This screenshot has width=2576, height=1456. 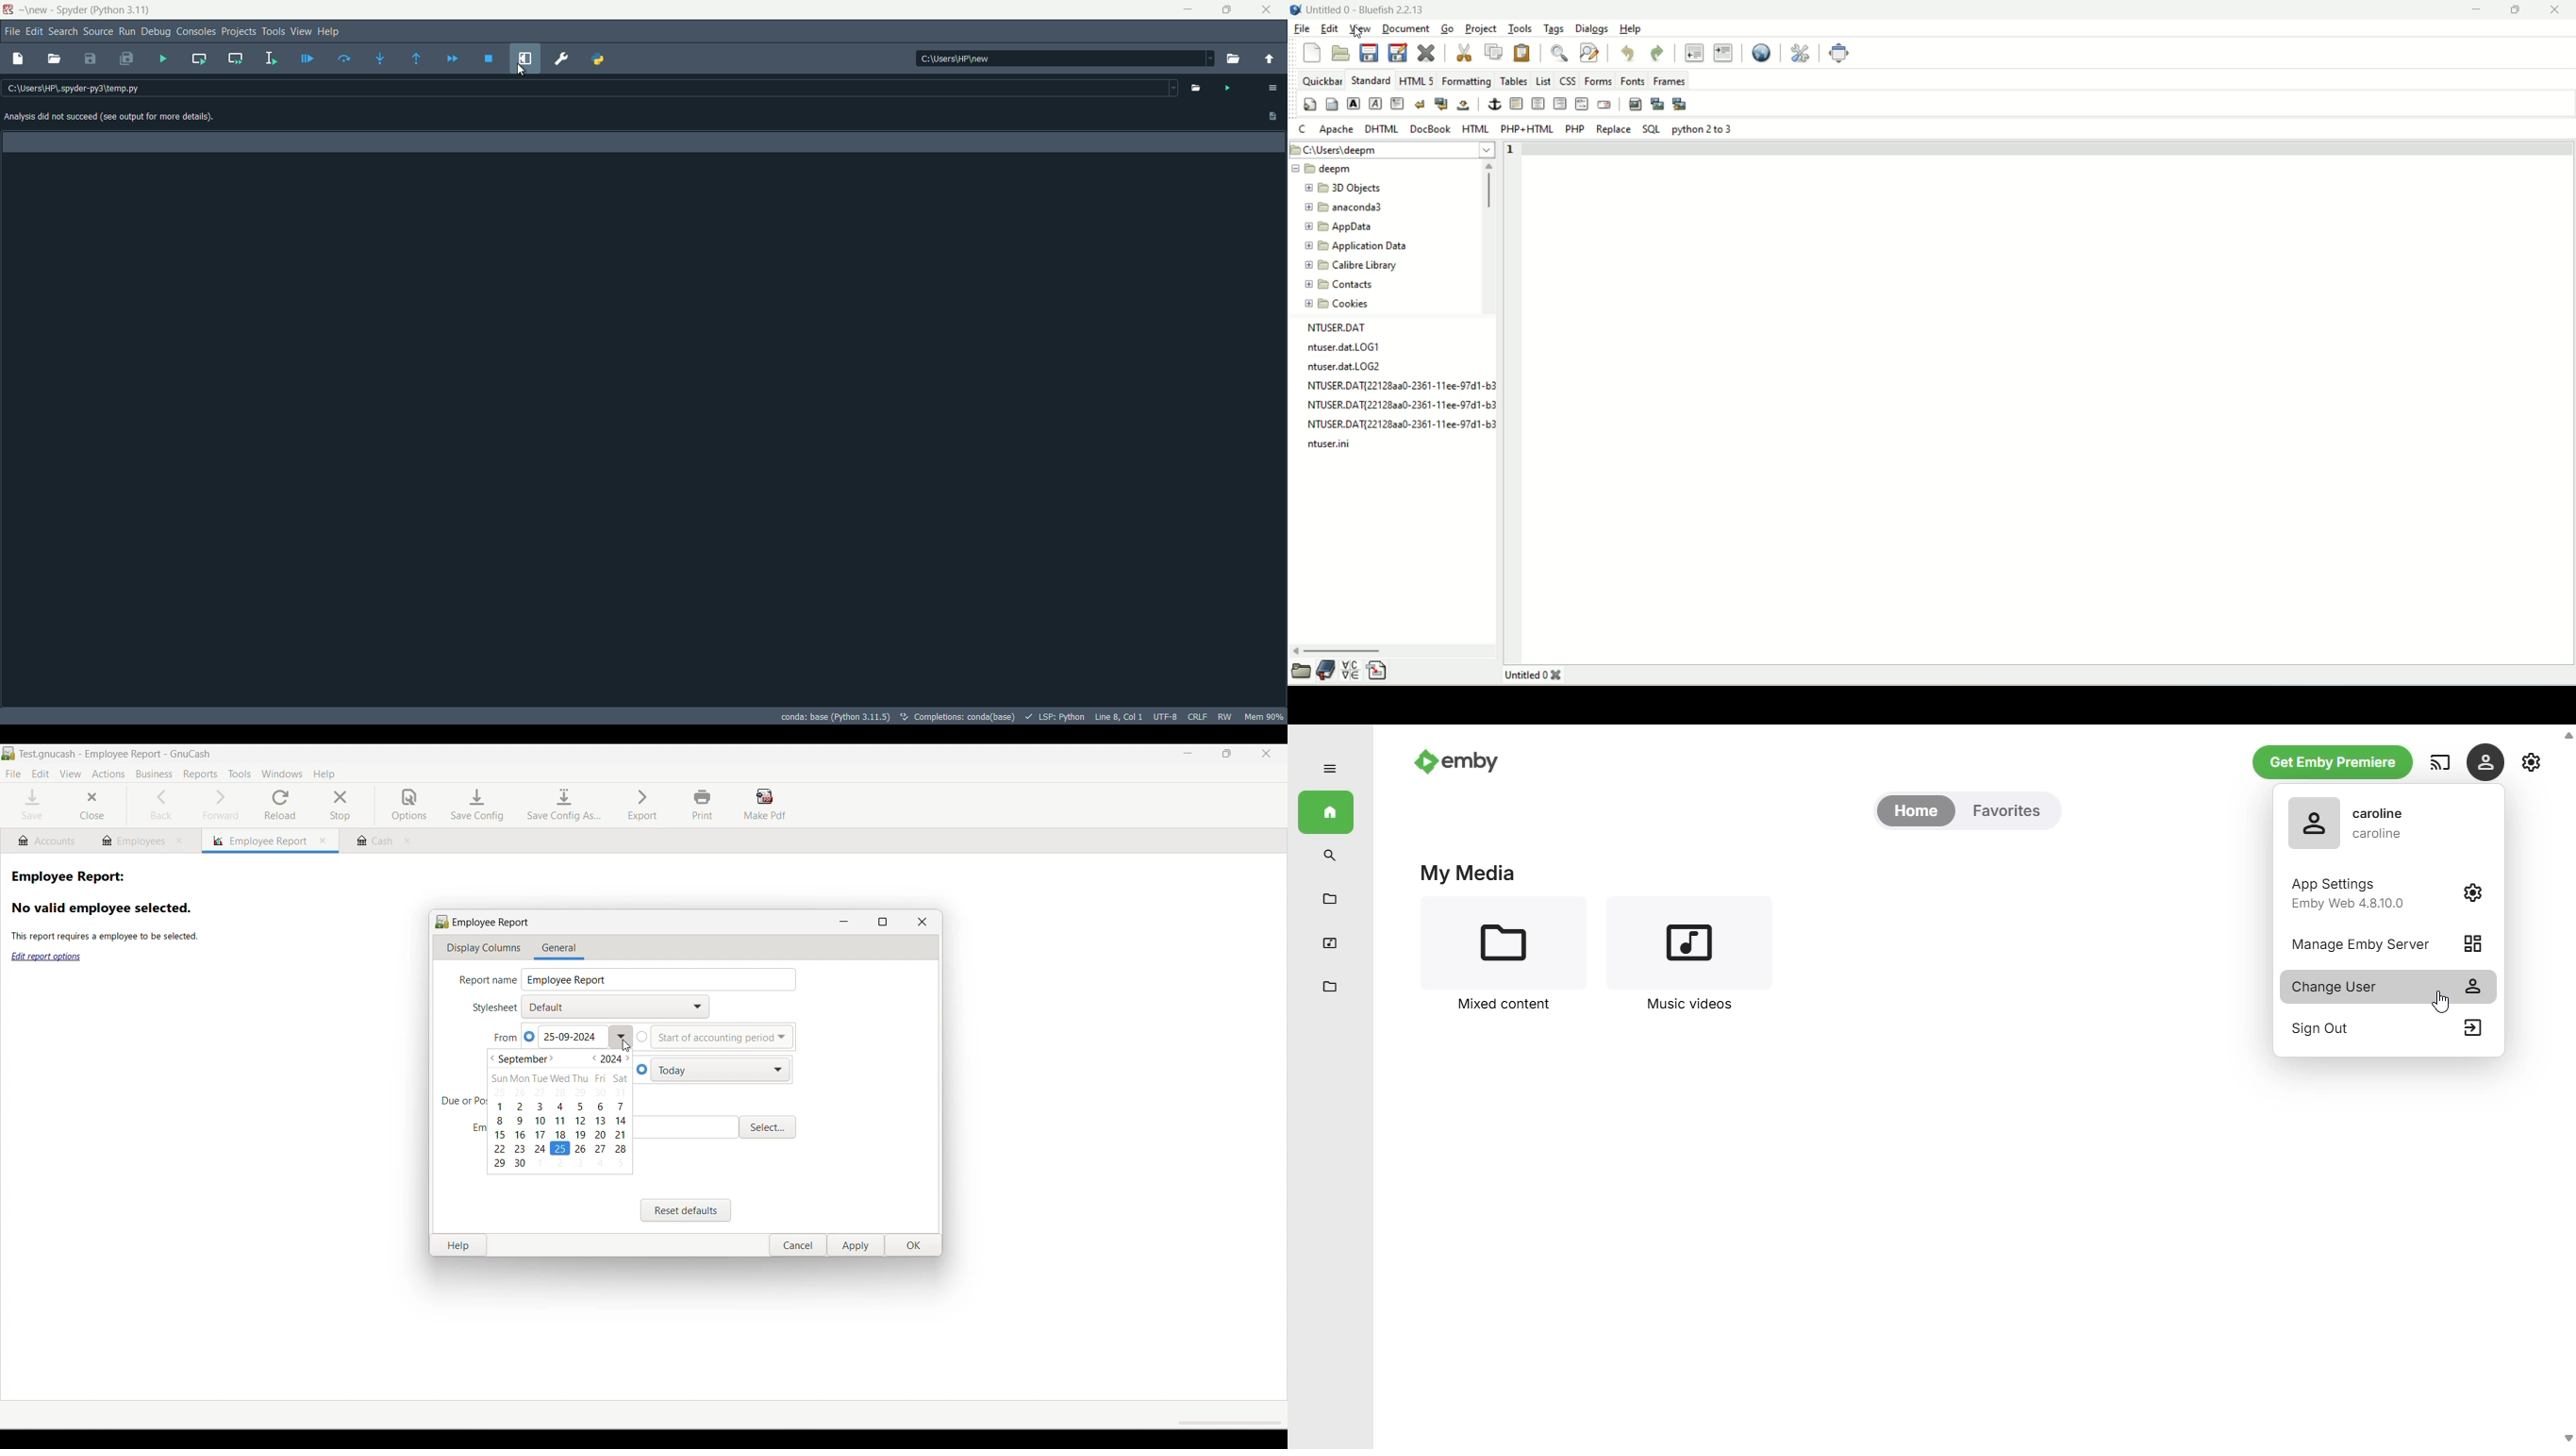 What do you see at coordinates (97, 32) in the screenshot?
I see `source menu` at bounding box center [97, 32].